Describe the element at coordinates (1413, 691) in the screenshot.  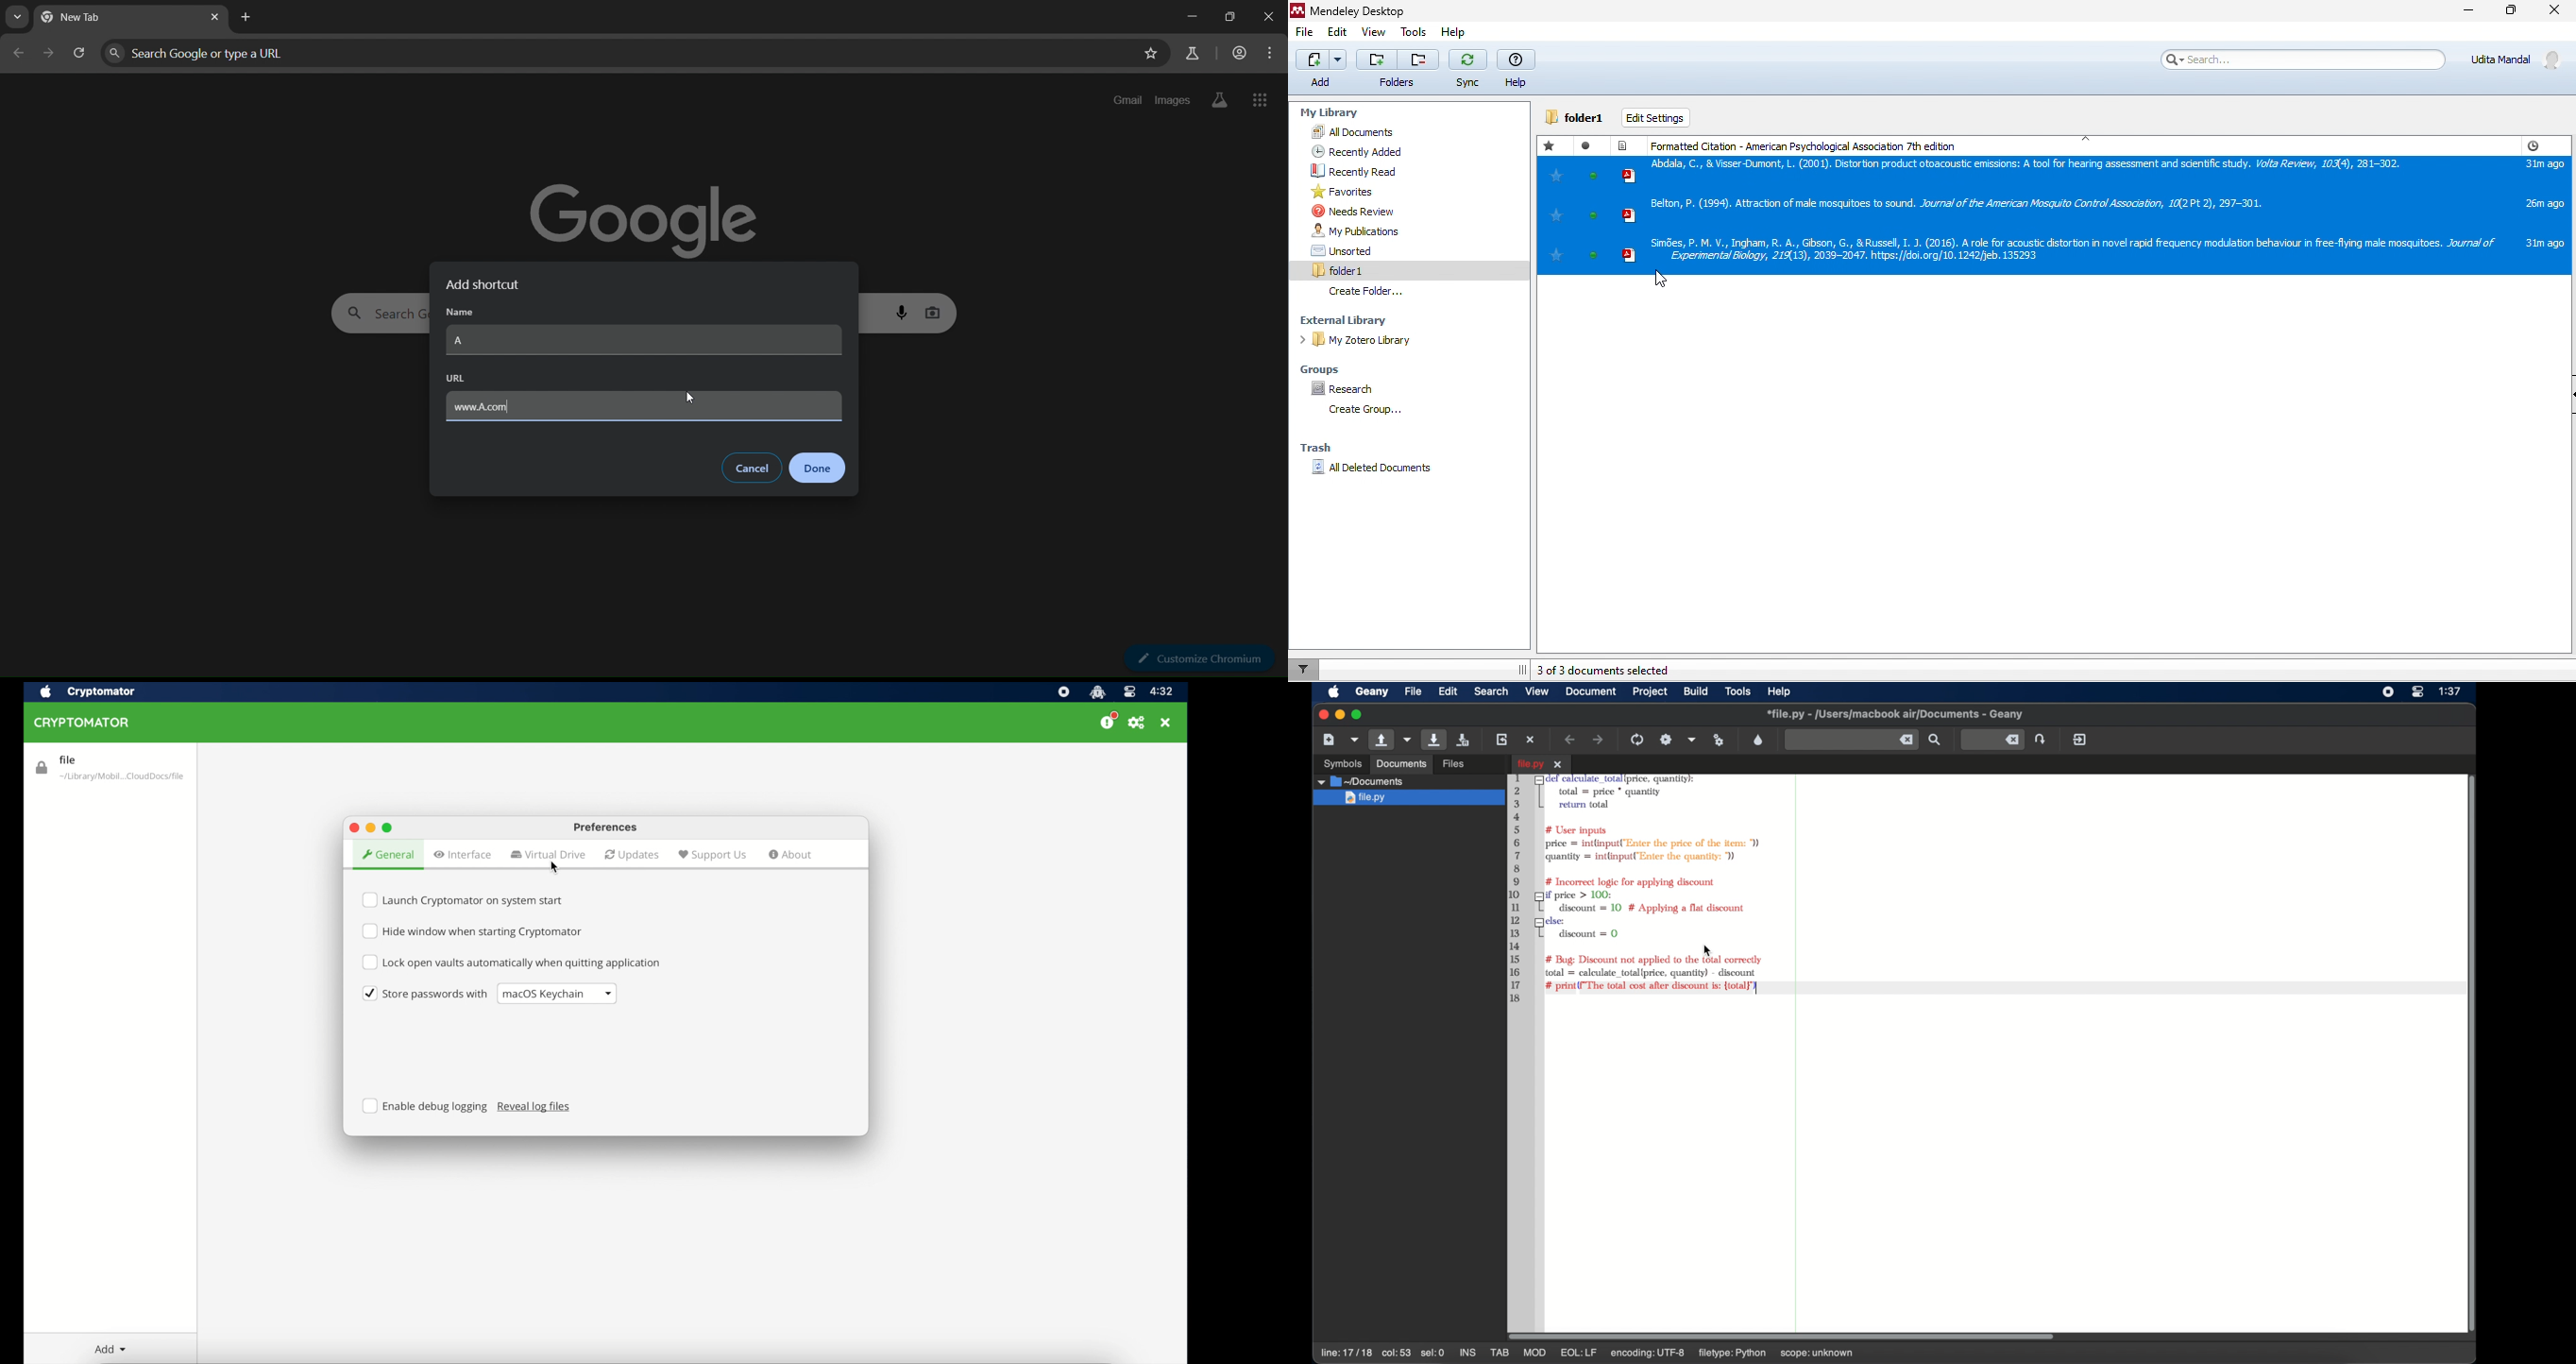
I see `file` at that location.